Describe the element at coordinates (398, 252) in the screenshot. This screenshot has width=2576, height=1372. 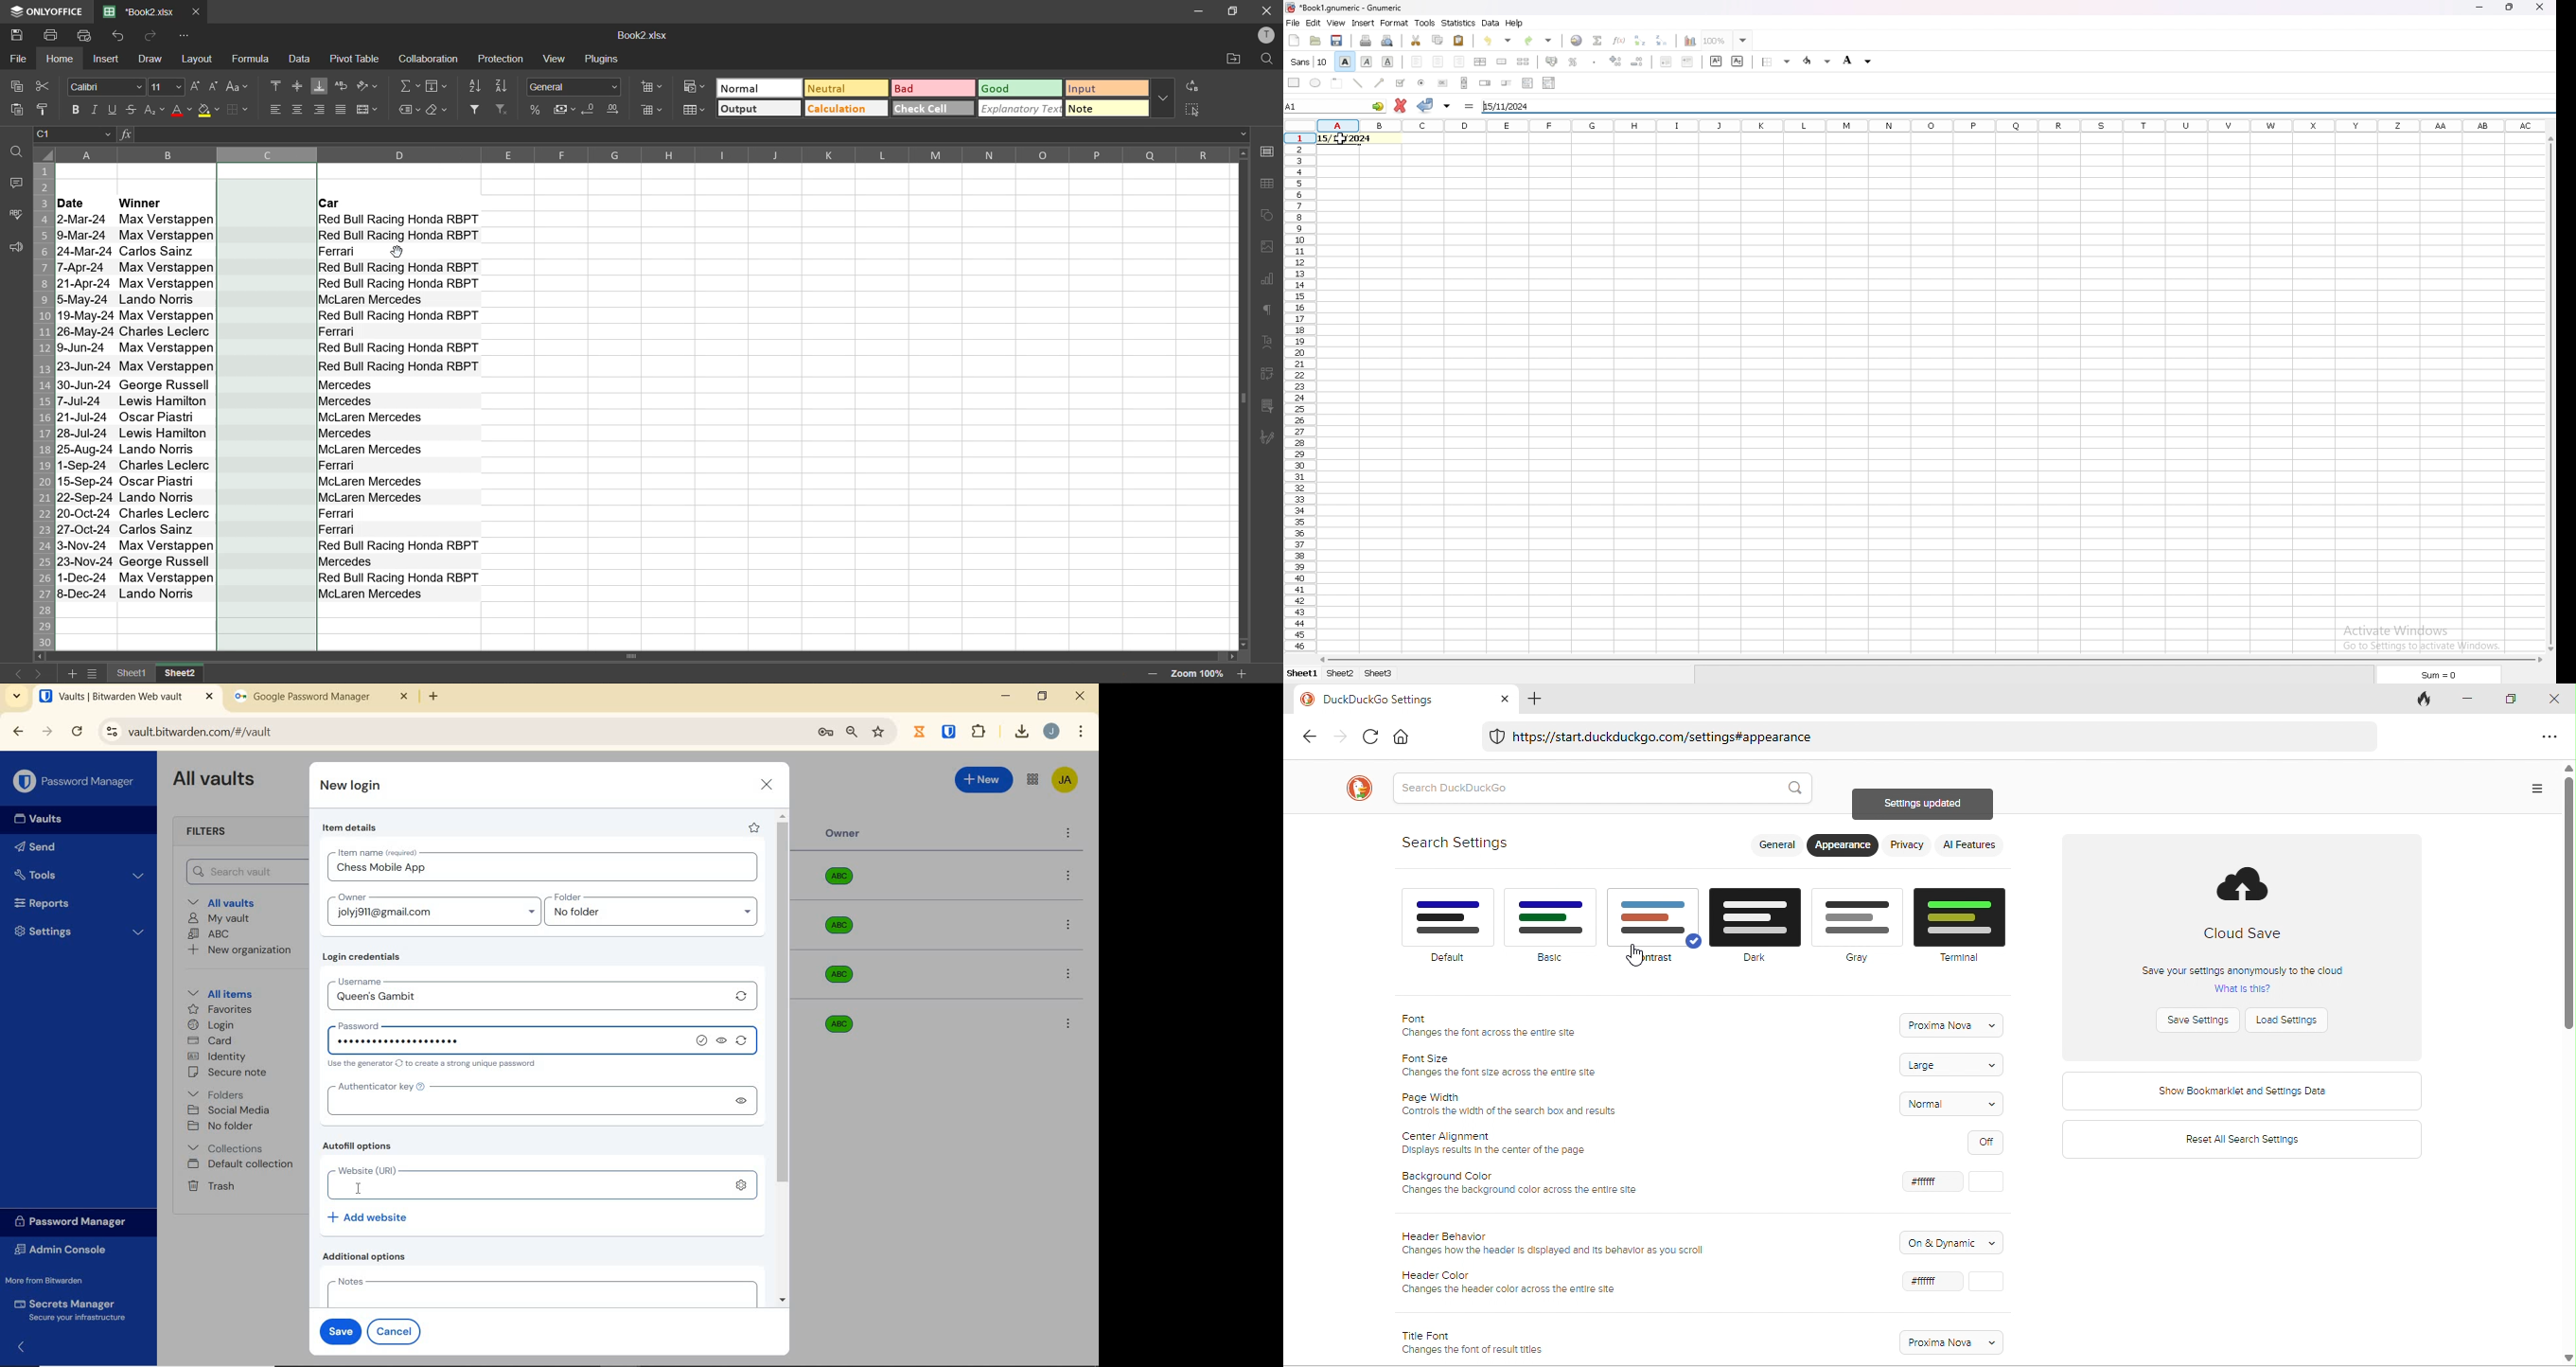
I see `cursor` at that location.